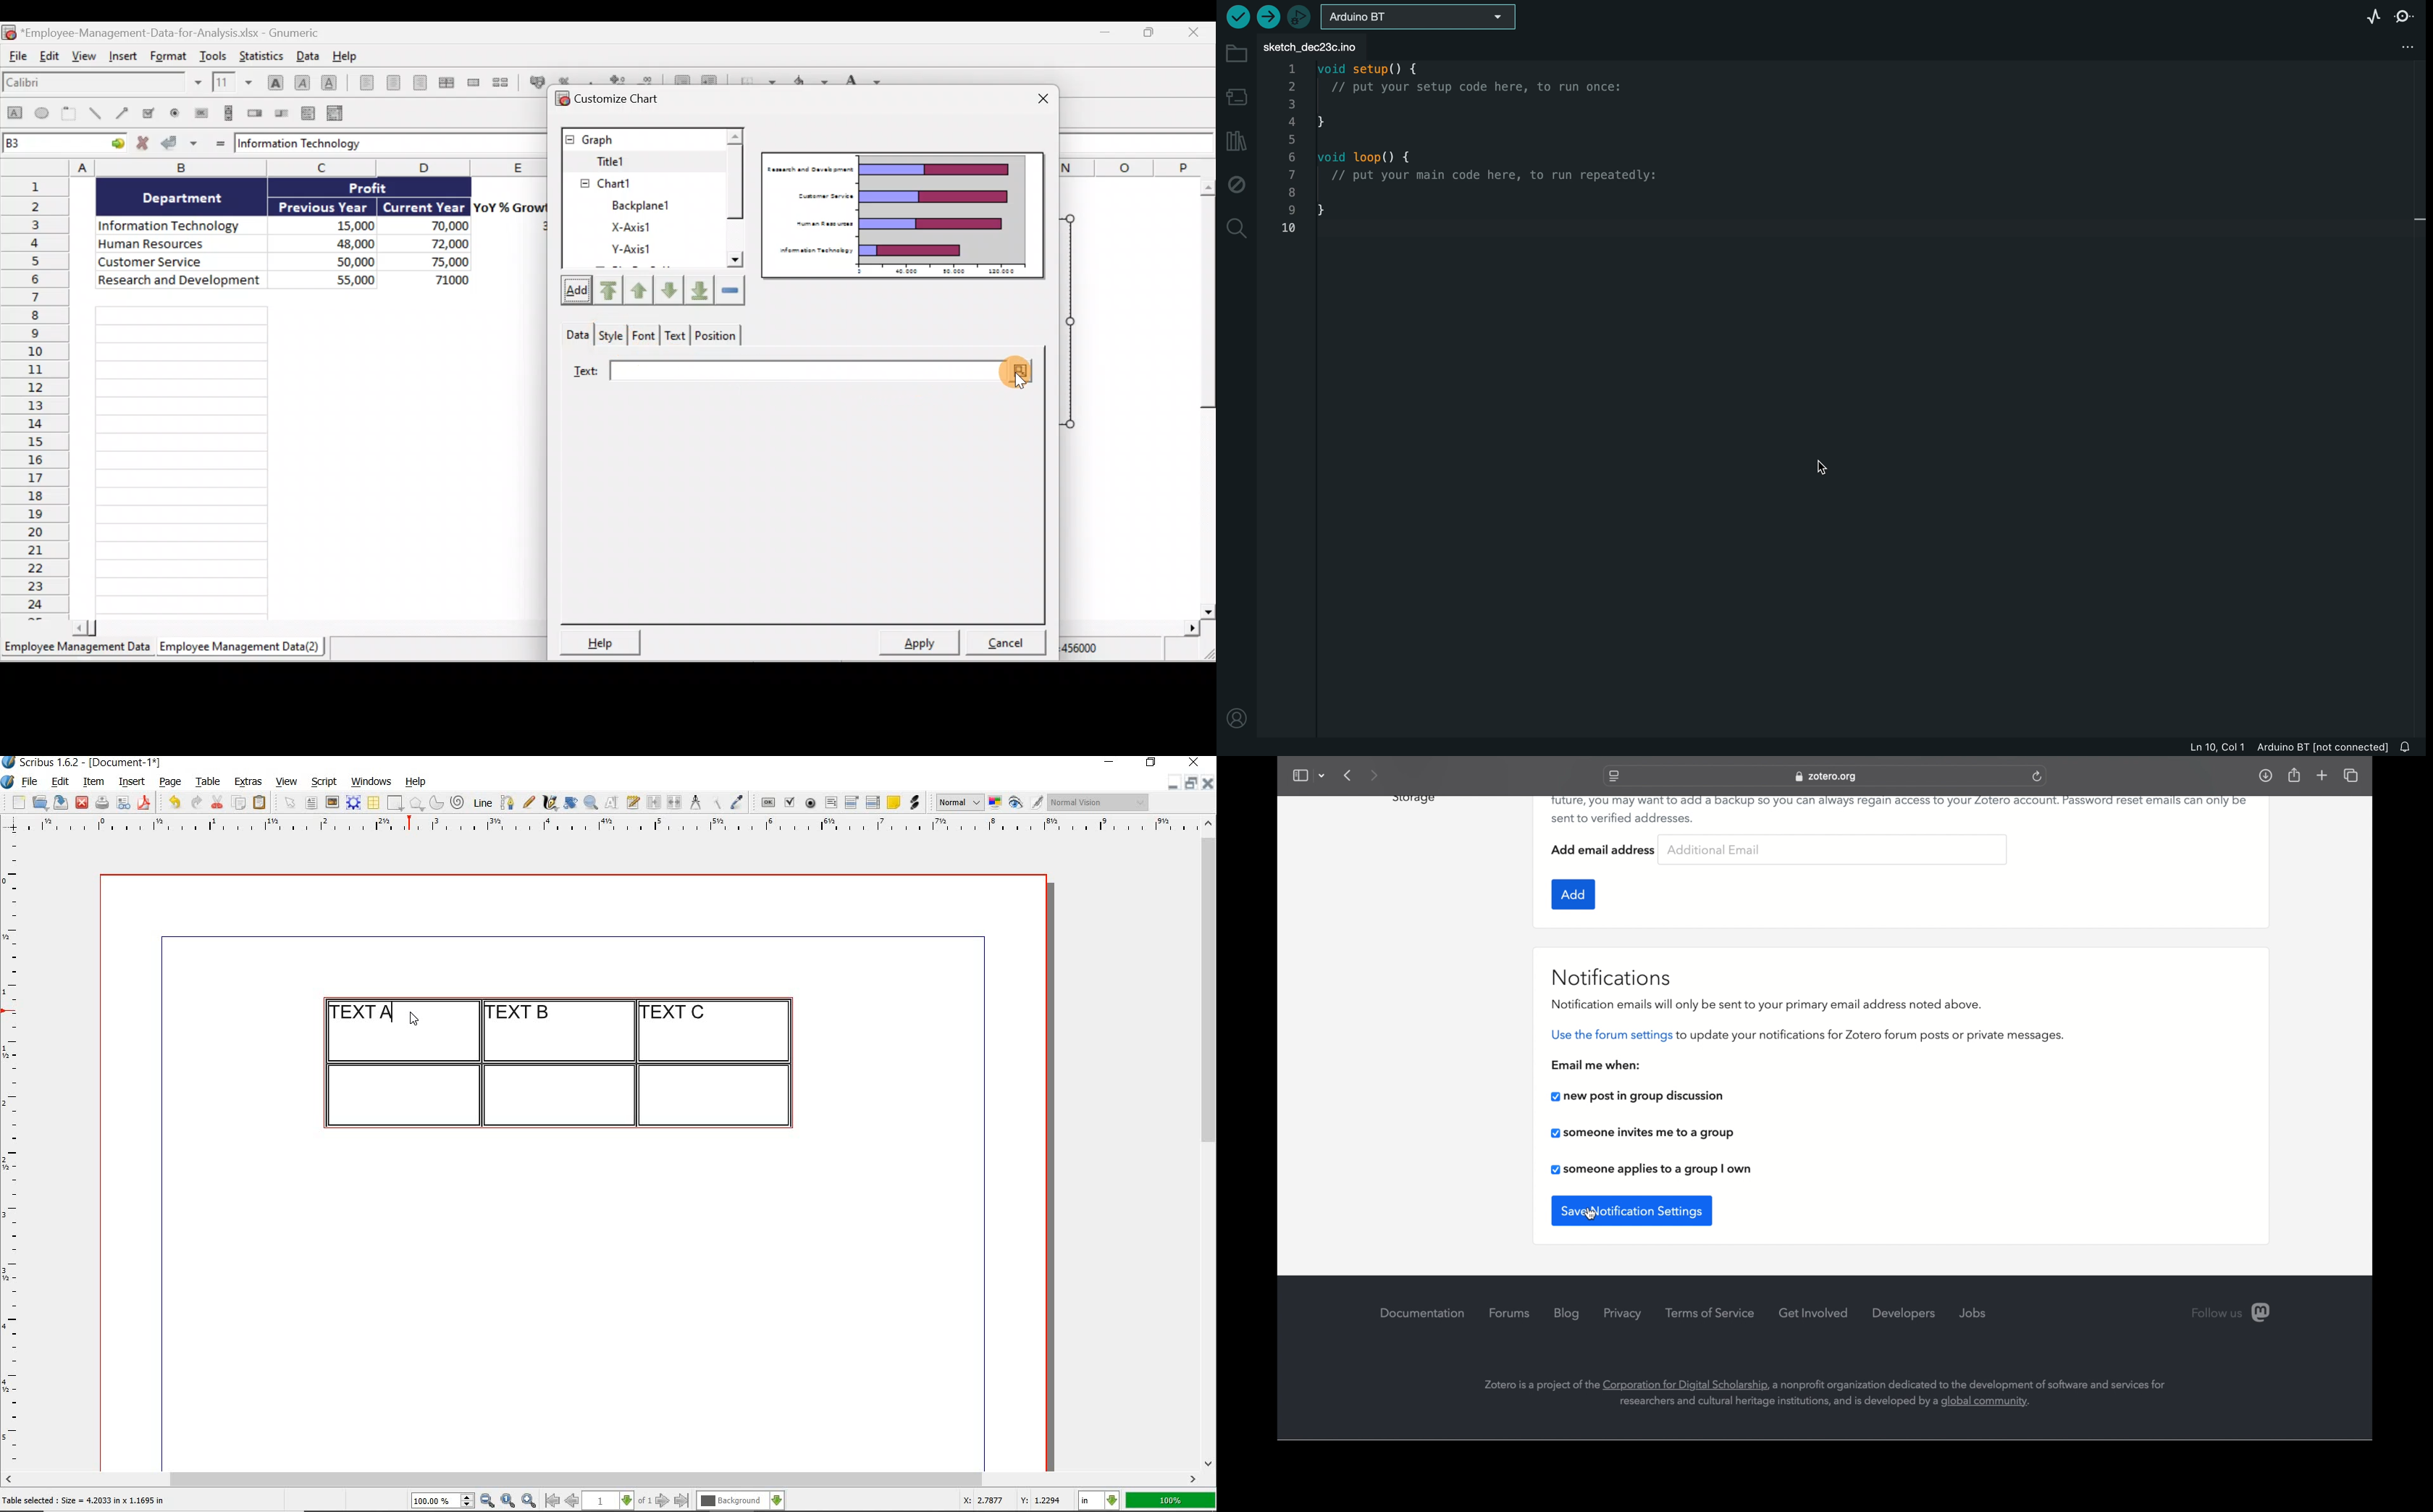 The image size is (2436, 1512). Describe the element at coordinates (31, 782) in the screenshot. I see `file` at that location.